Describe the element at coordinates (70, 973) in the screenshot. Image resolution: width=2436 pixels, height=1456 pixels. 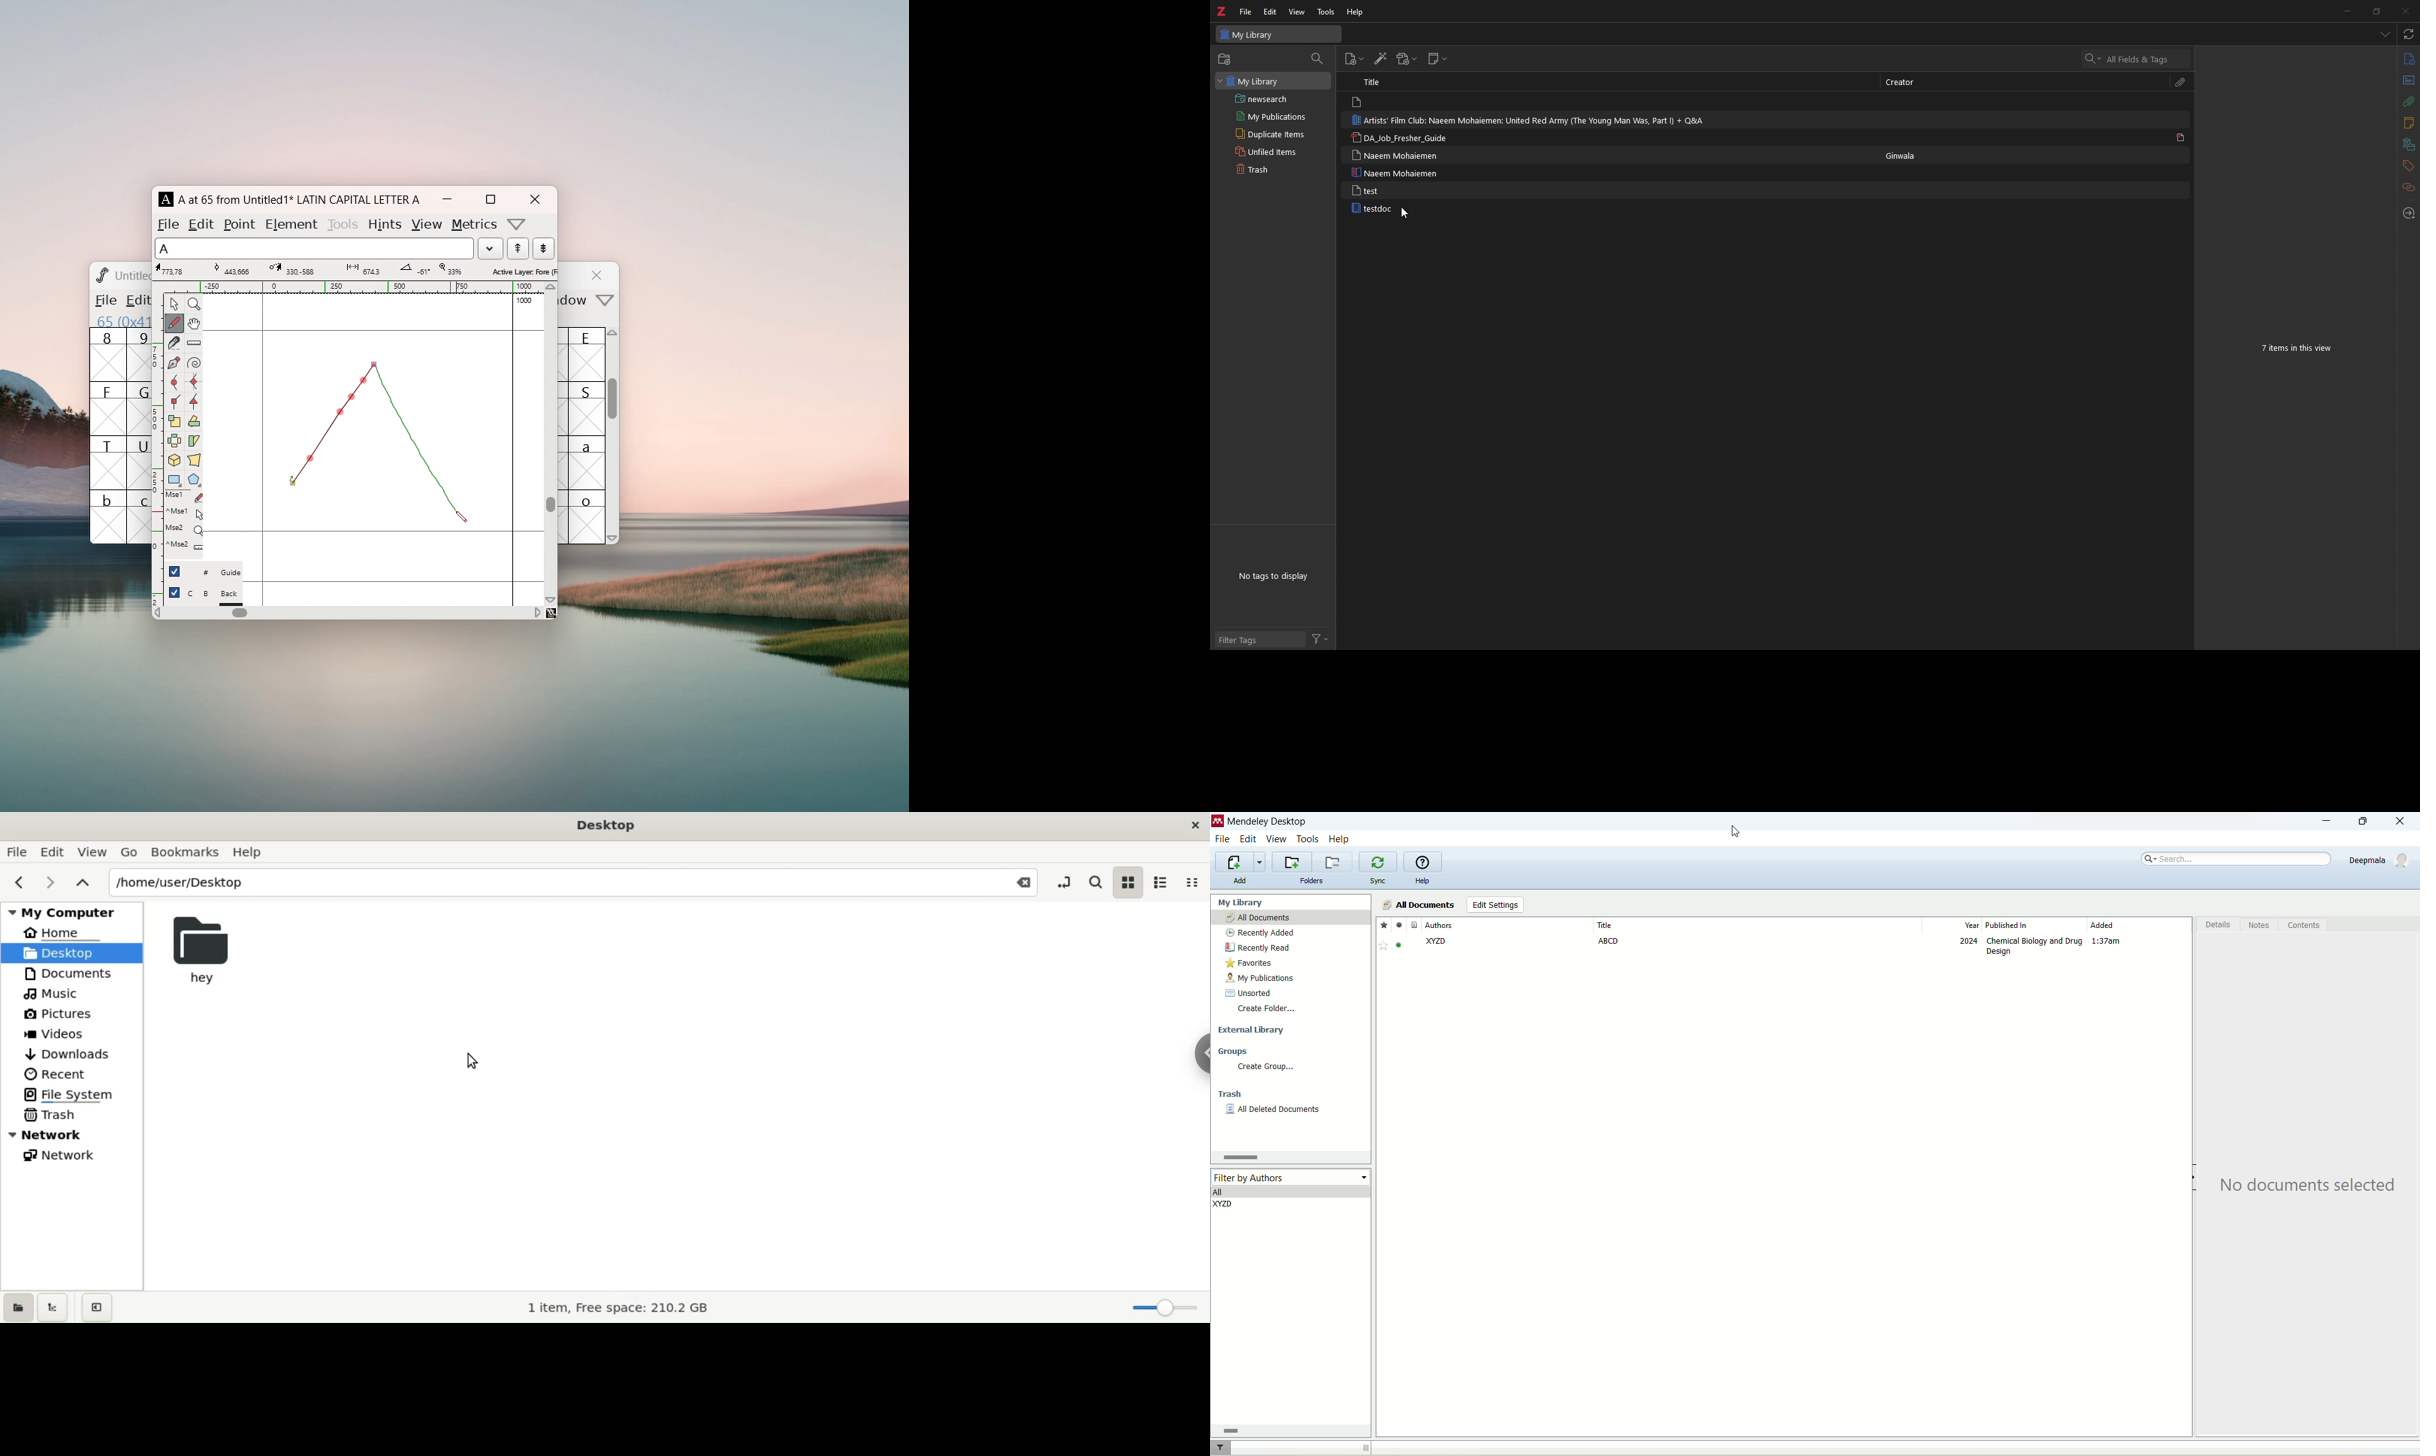
I see `documents` at that location.